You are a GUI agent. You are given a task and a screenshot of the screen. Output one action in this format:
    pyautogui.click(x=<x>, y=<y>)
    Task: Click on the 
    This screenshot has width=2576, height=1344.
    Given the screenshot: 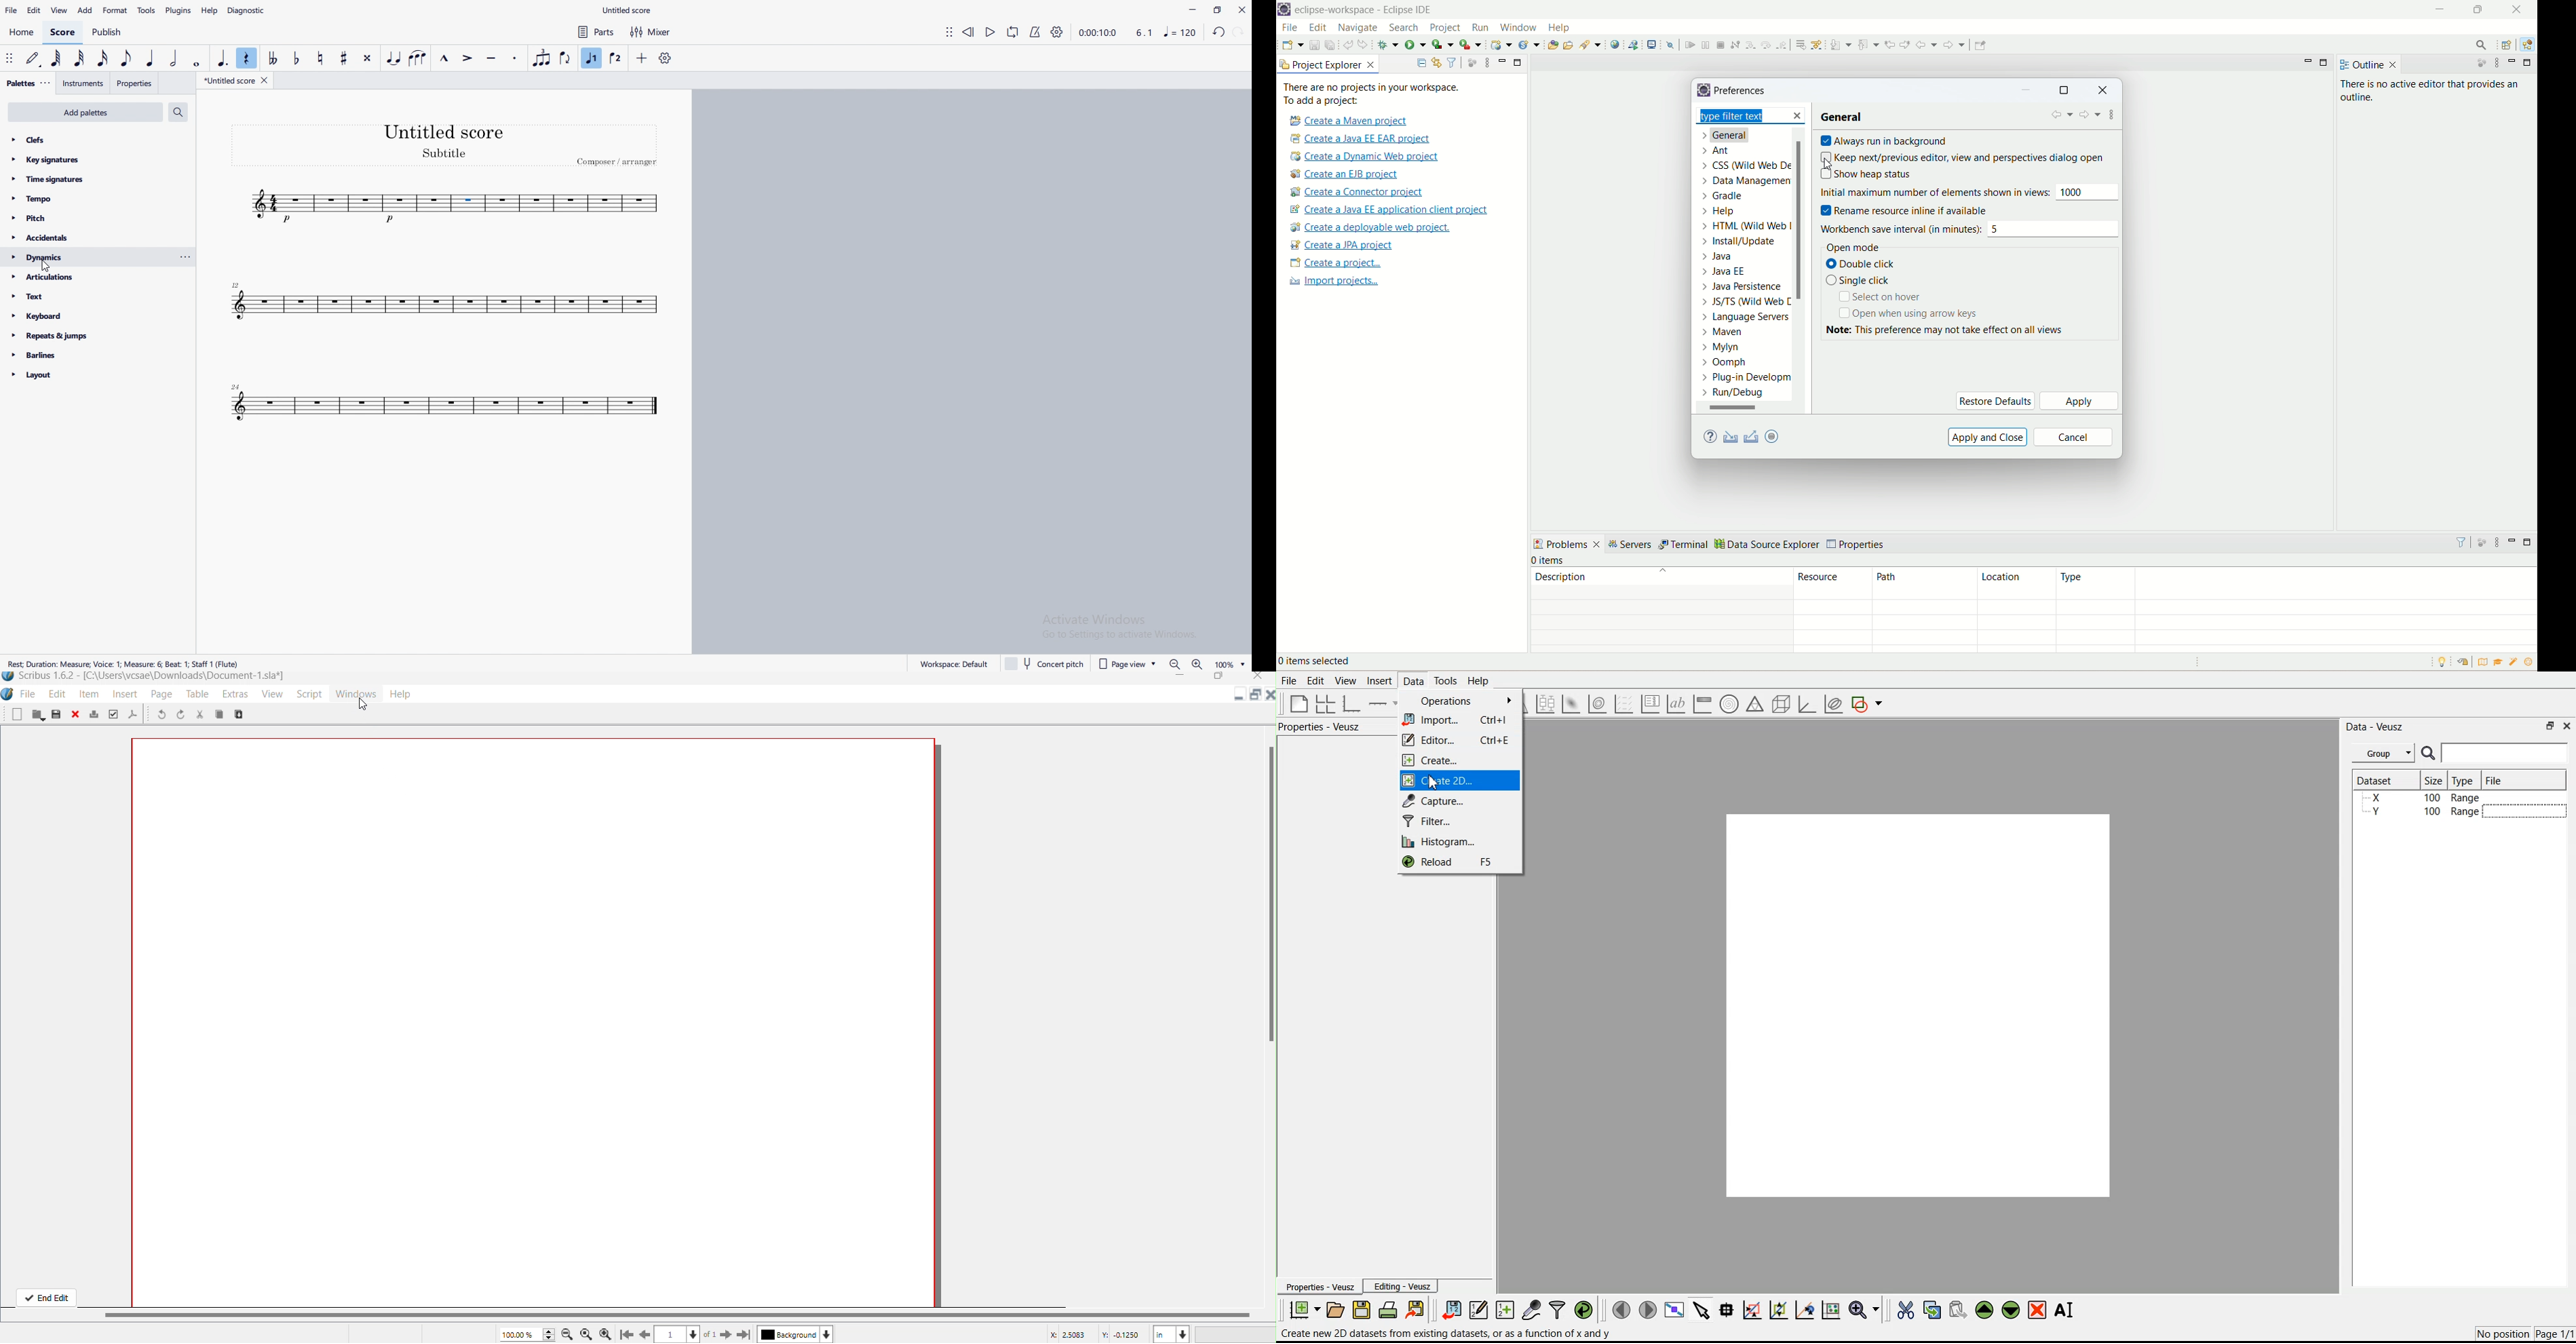 What is the action you would take?
    pyautogui.click(x=115, y=714)
    